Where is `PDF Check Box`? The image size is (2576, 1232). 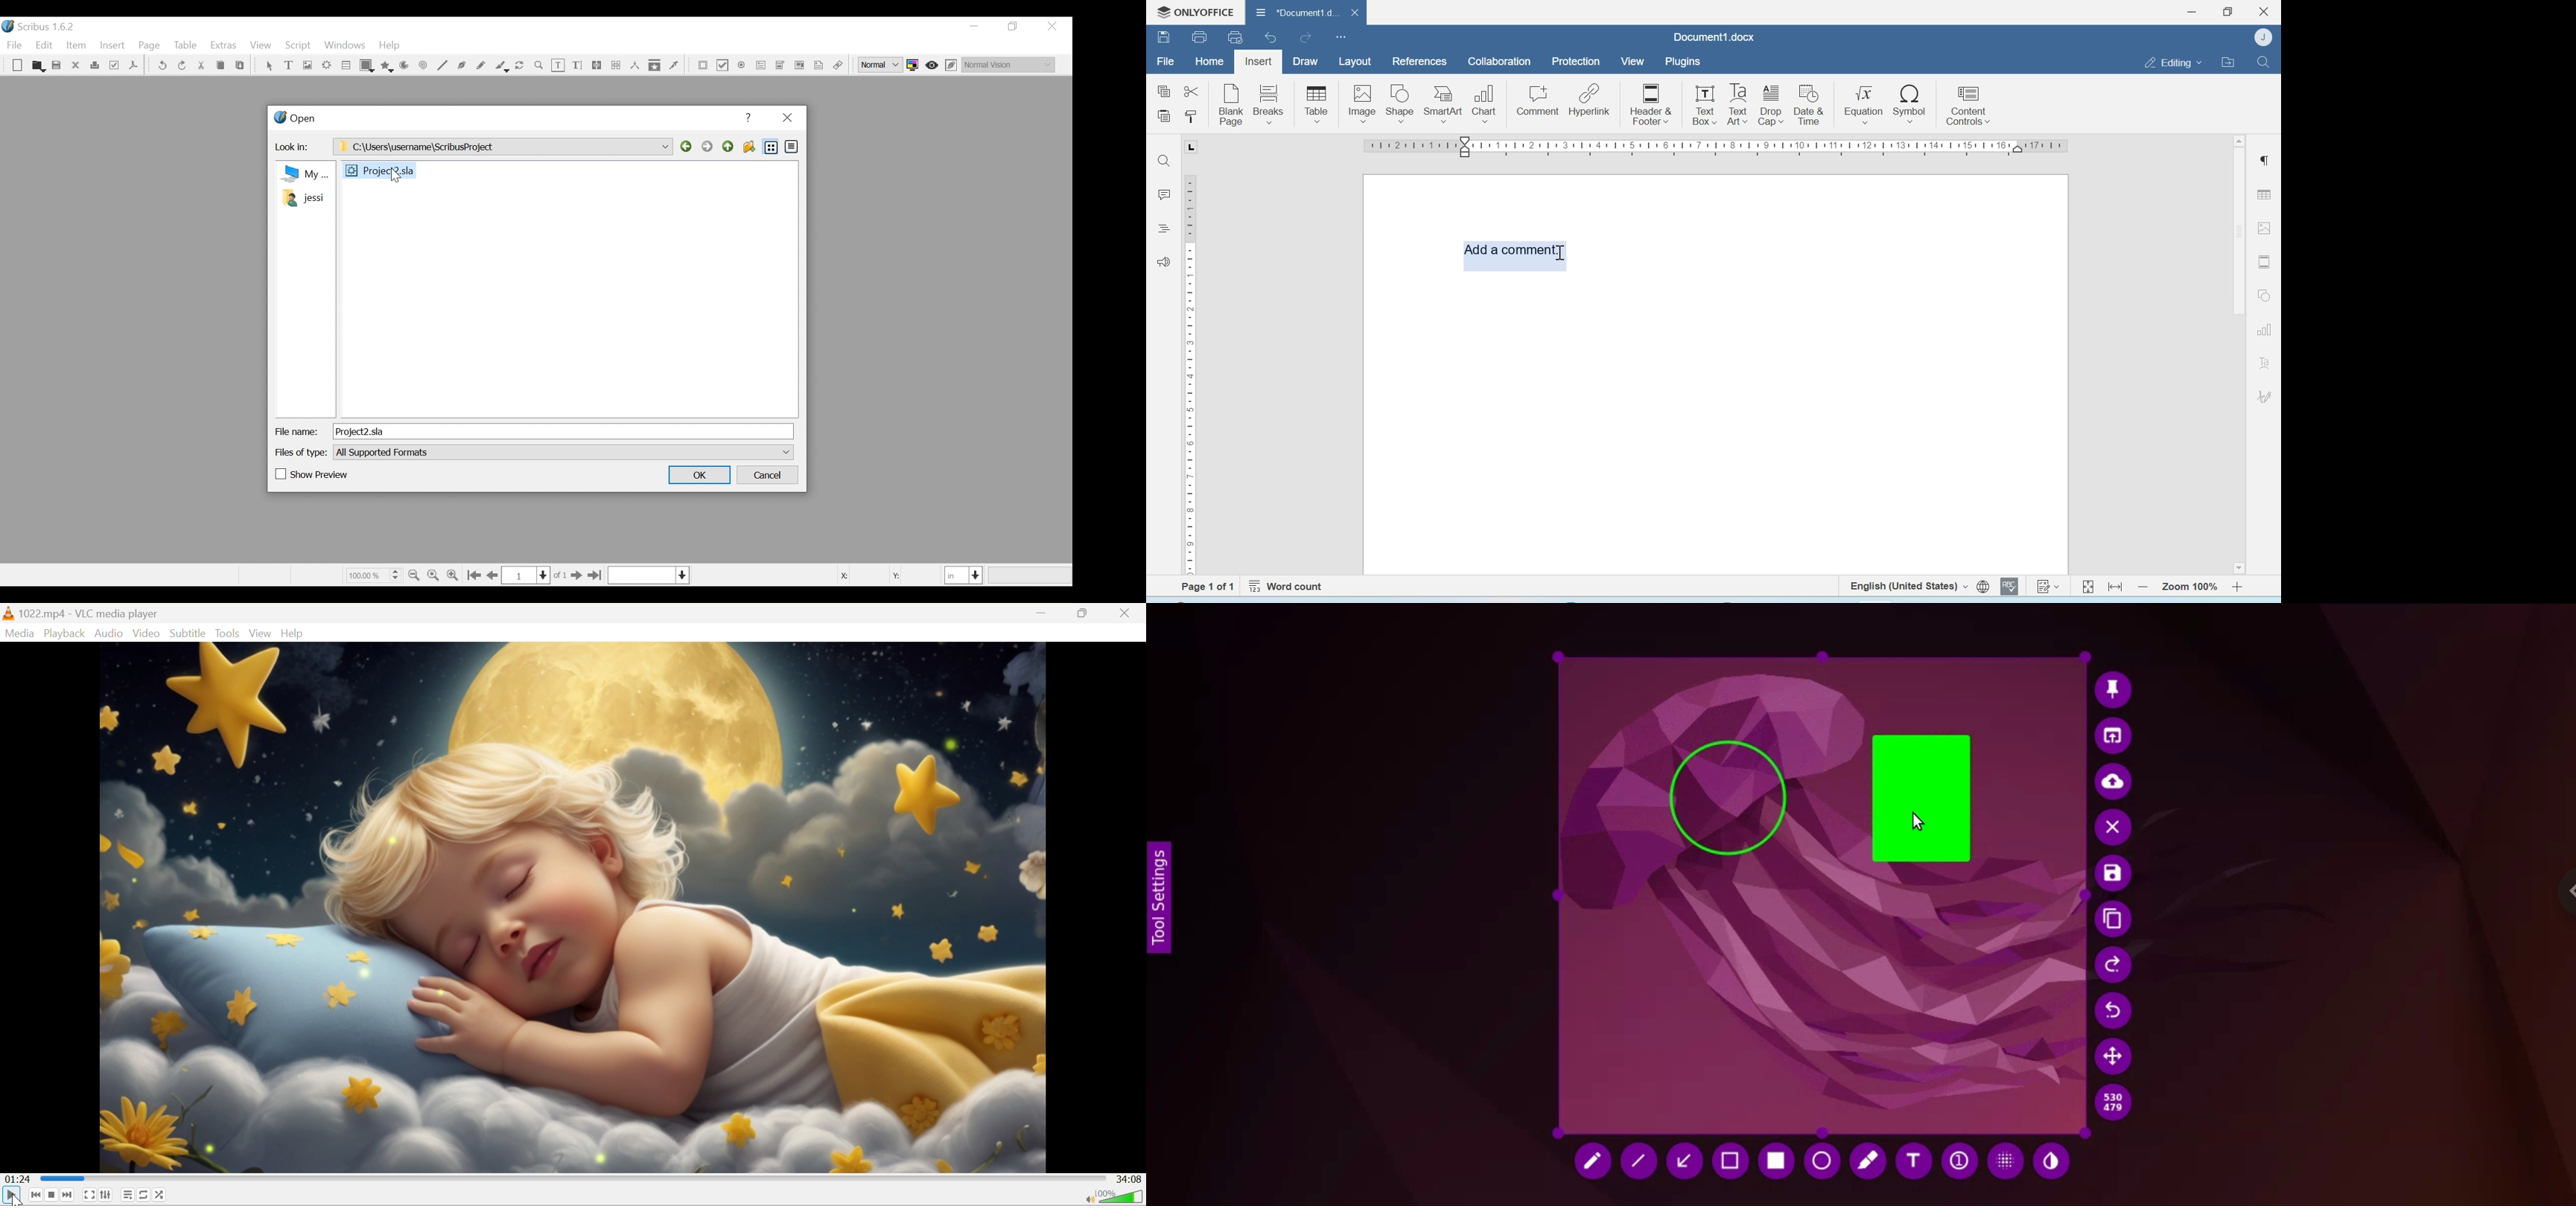 PDF Check Box is located at coordinates (723, 66).